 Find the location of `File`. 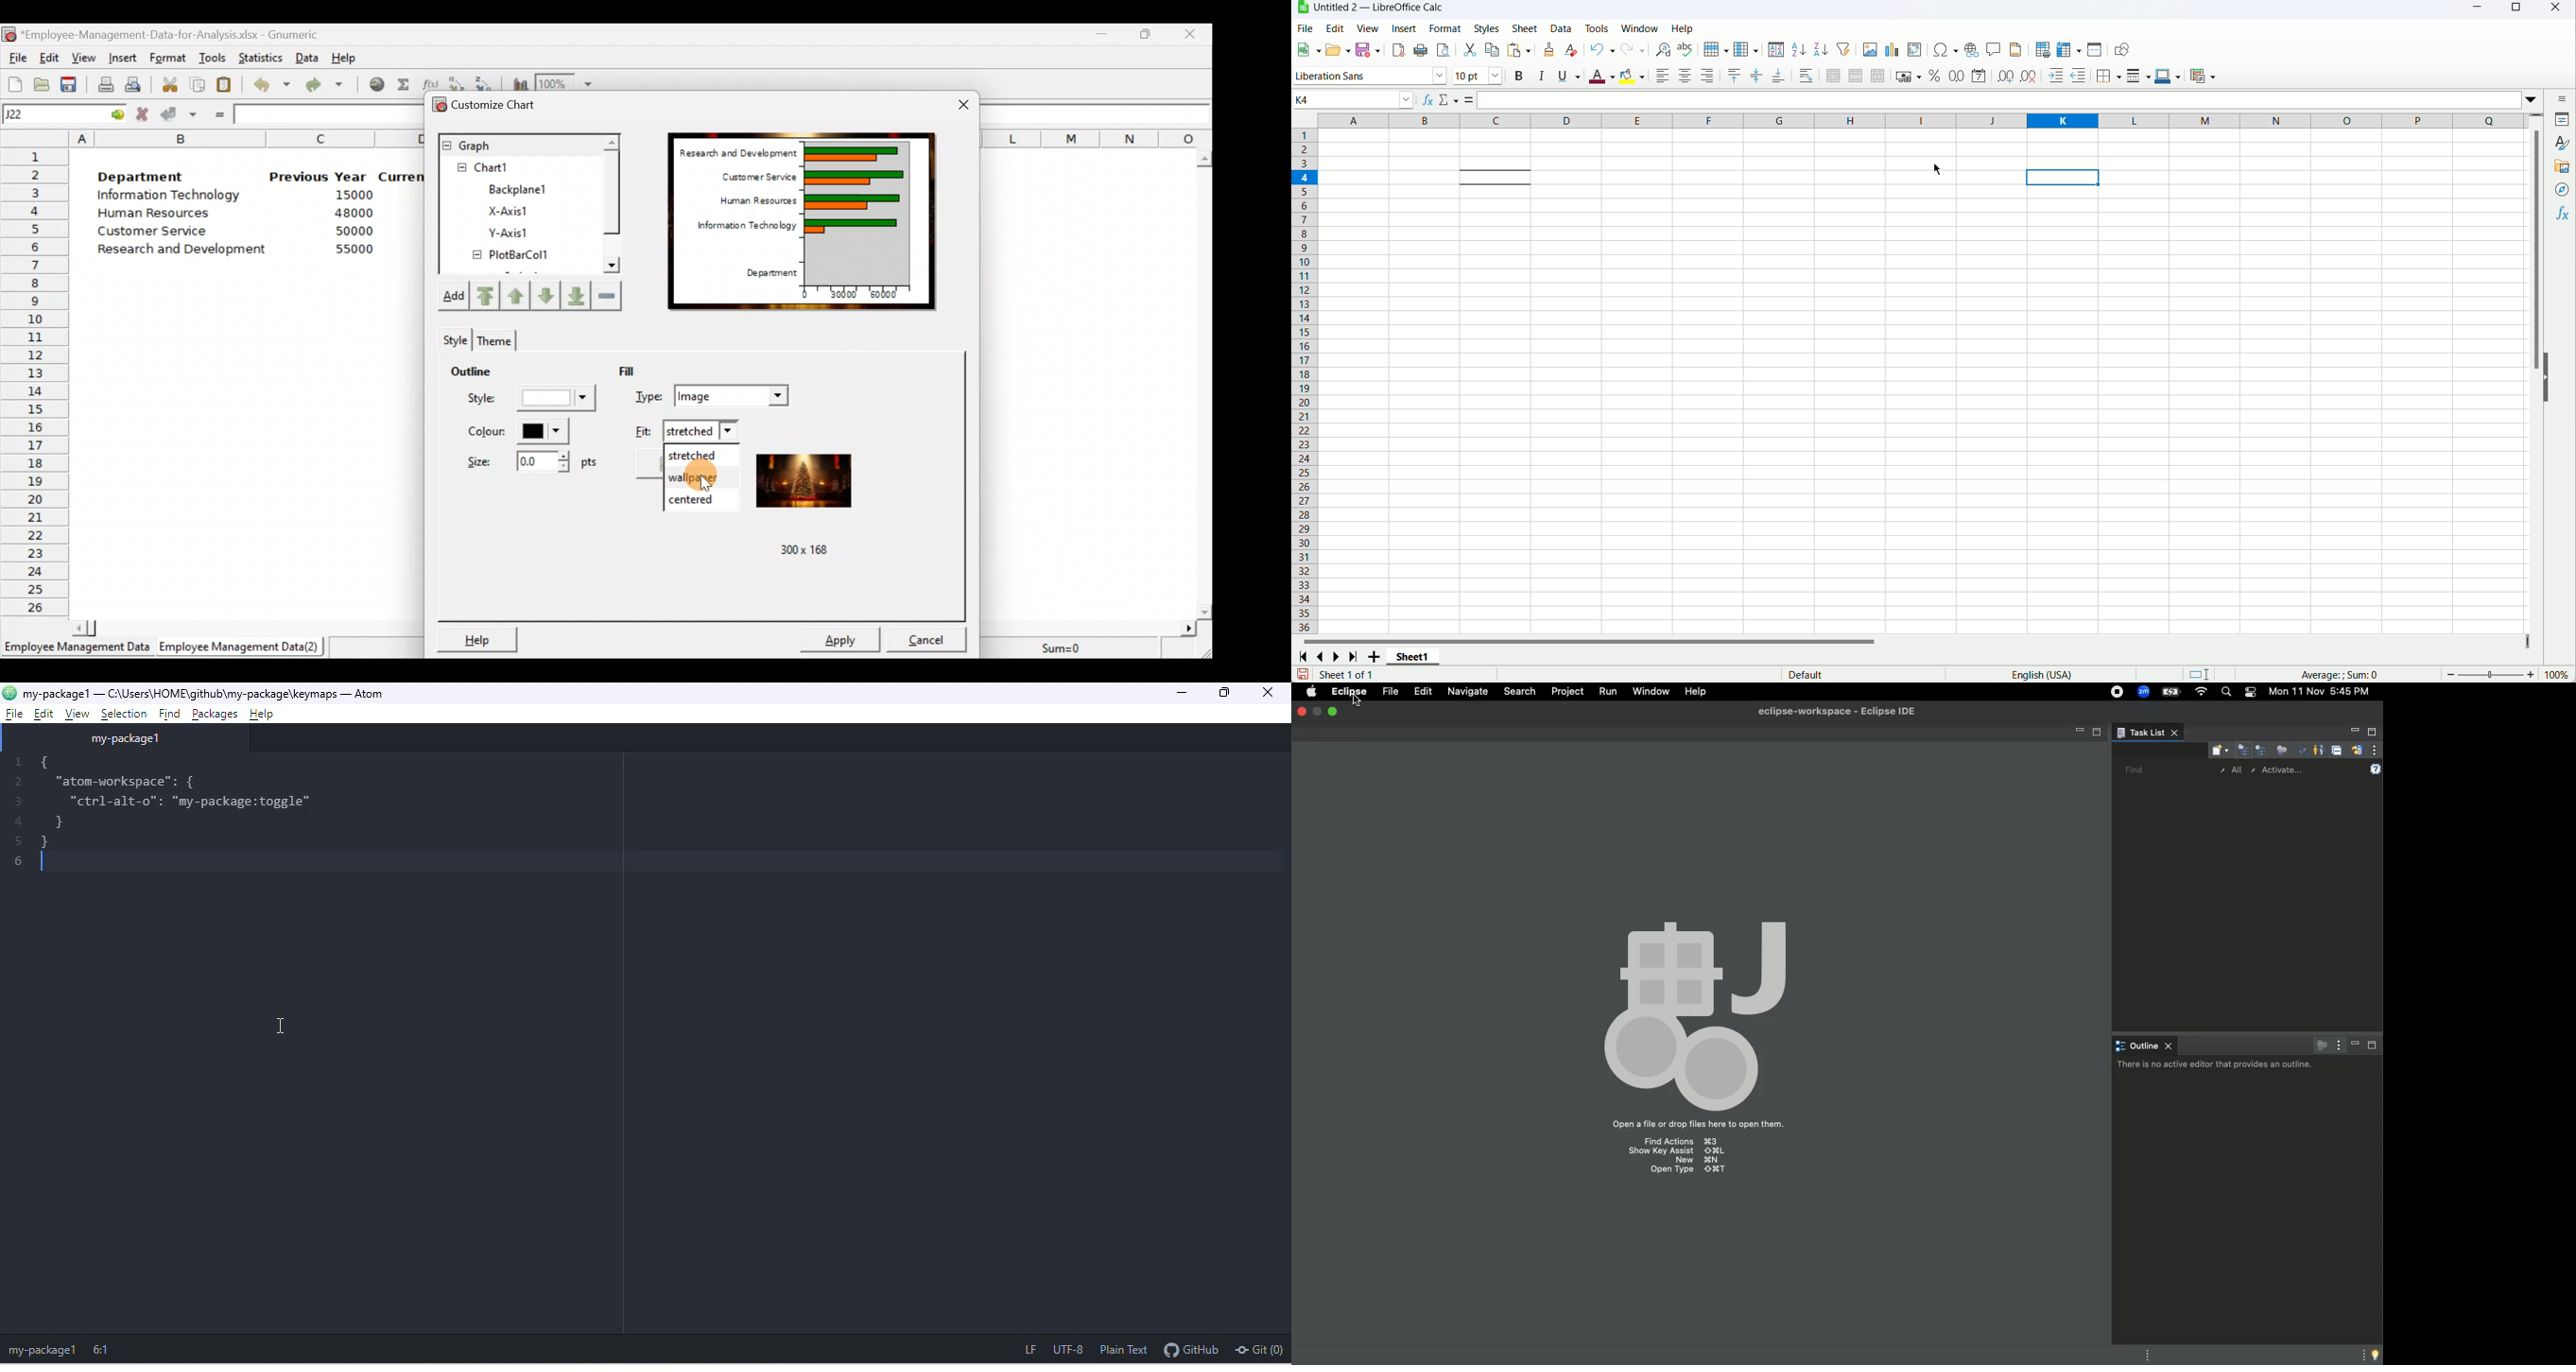

File is located at coordinates (16, 58).